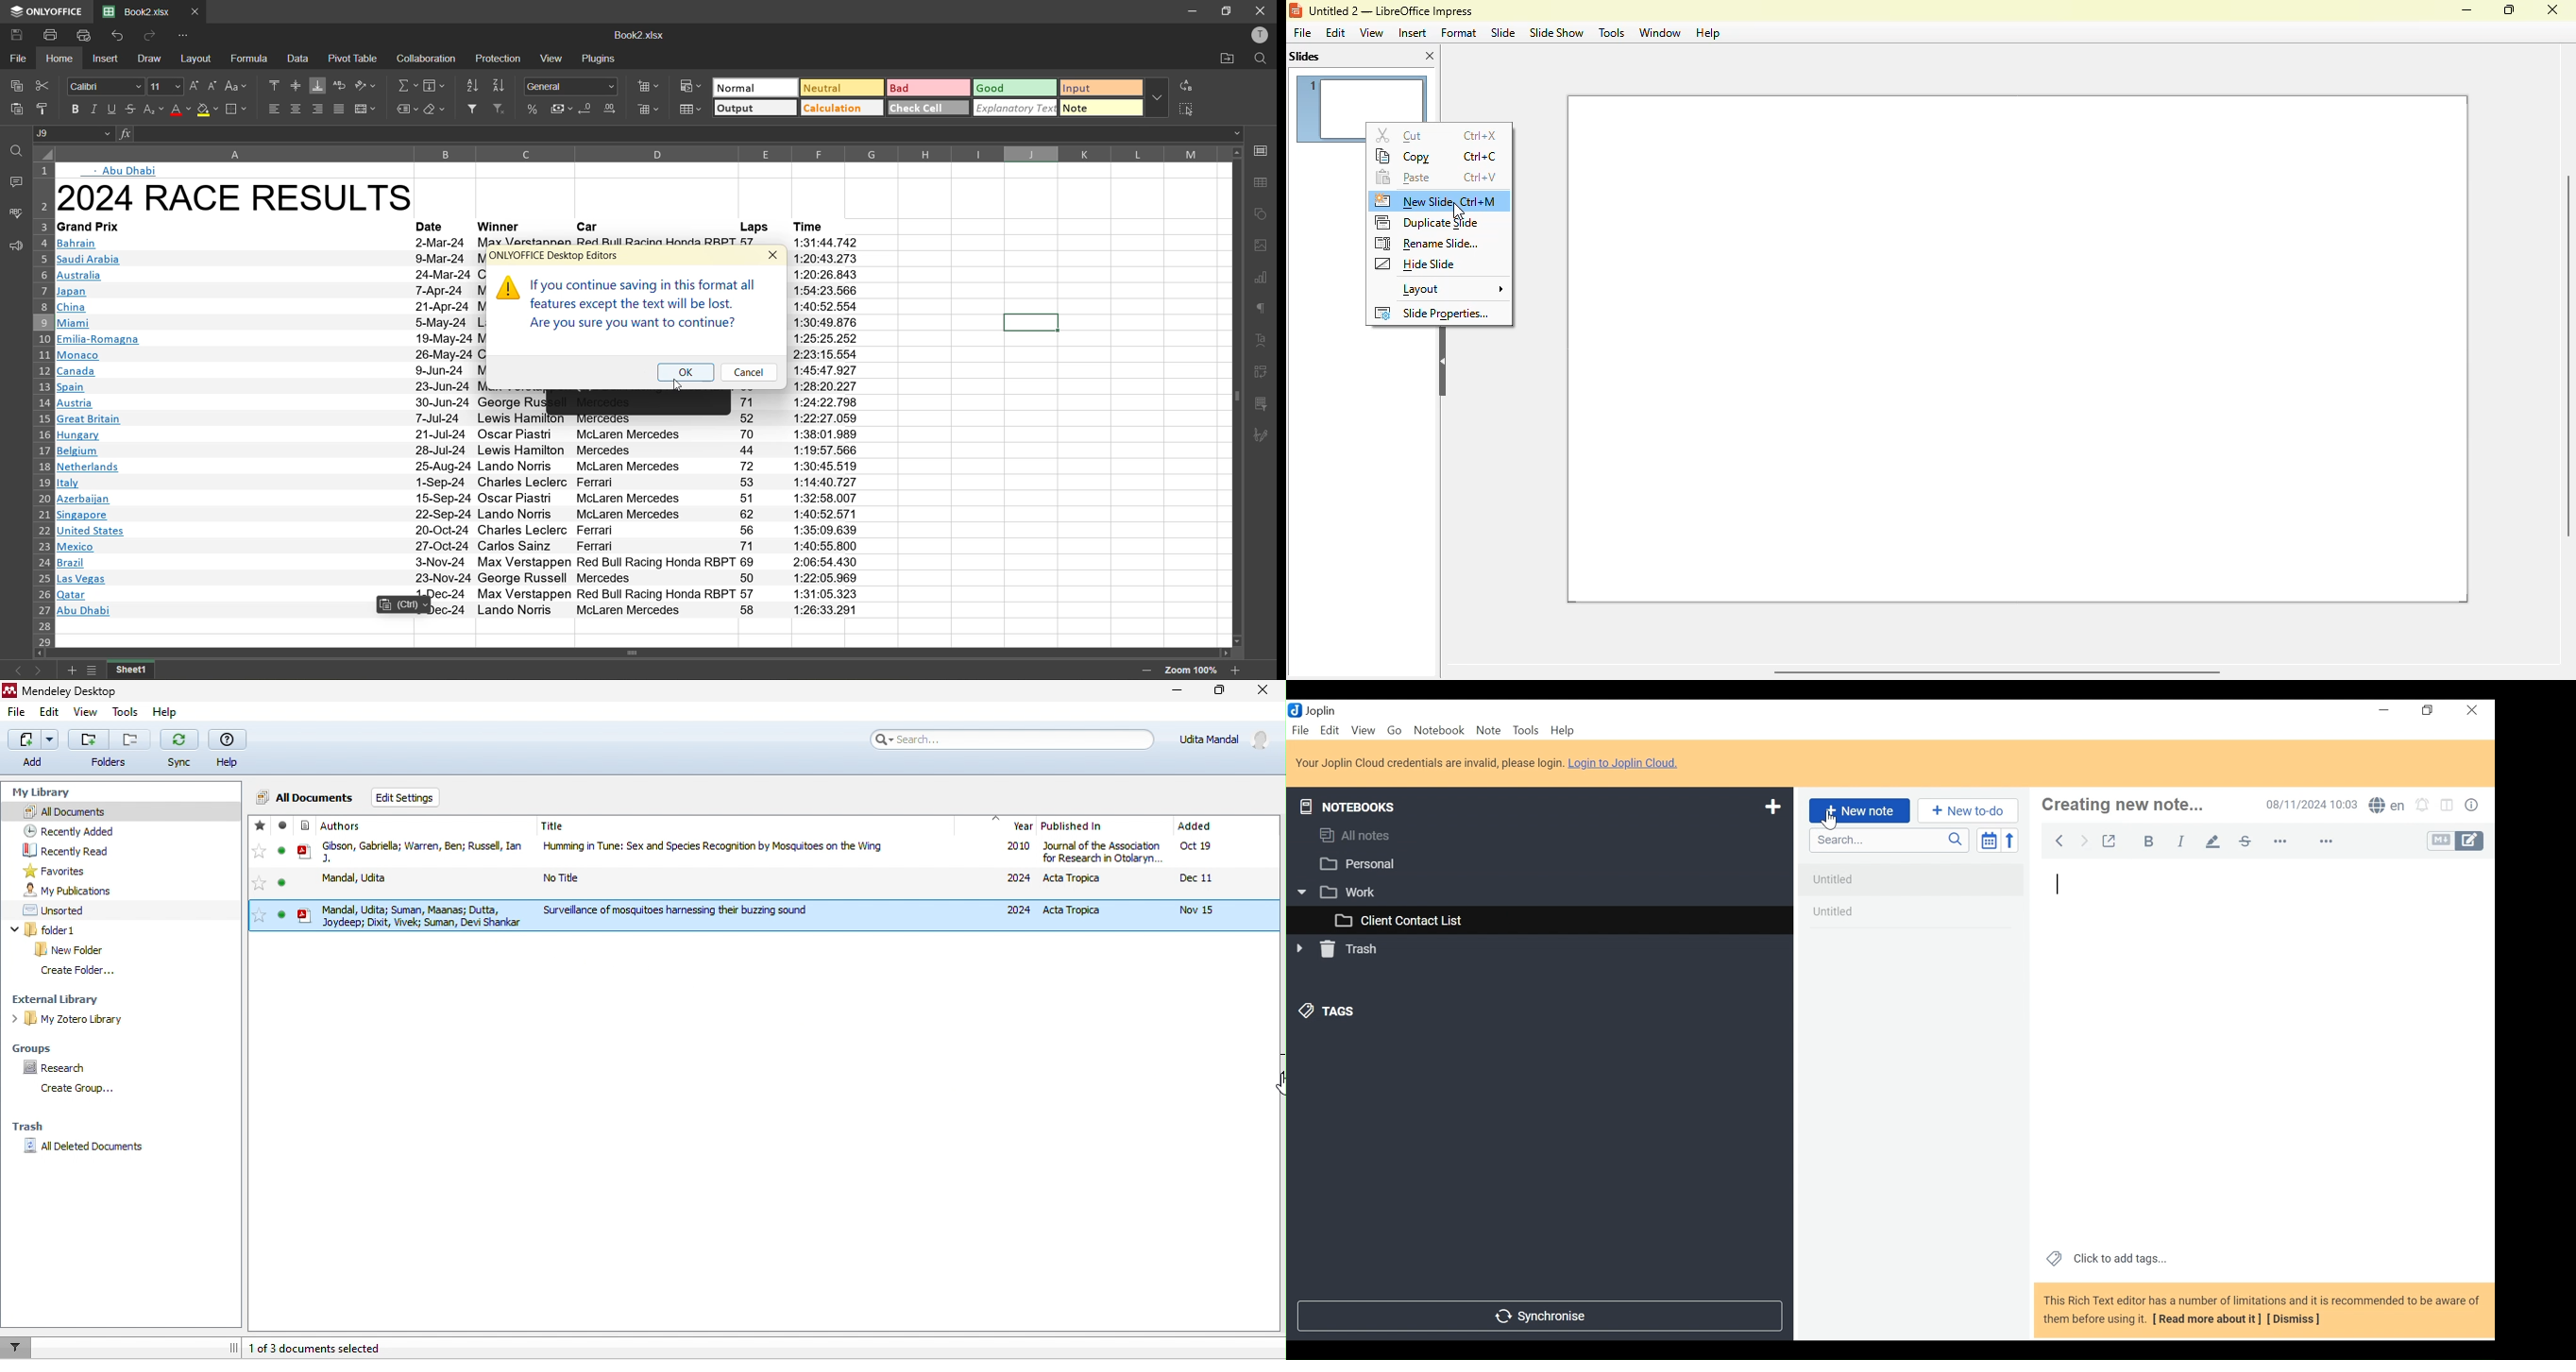 This screenshot has width=2576, height=1372. Describe the element at coordinates (842, 109) in the screenshot. I see `calculation` at that location.